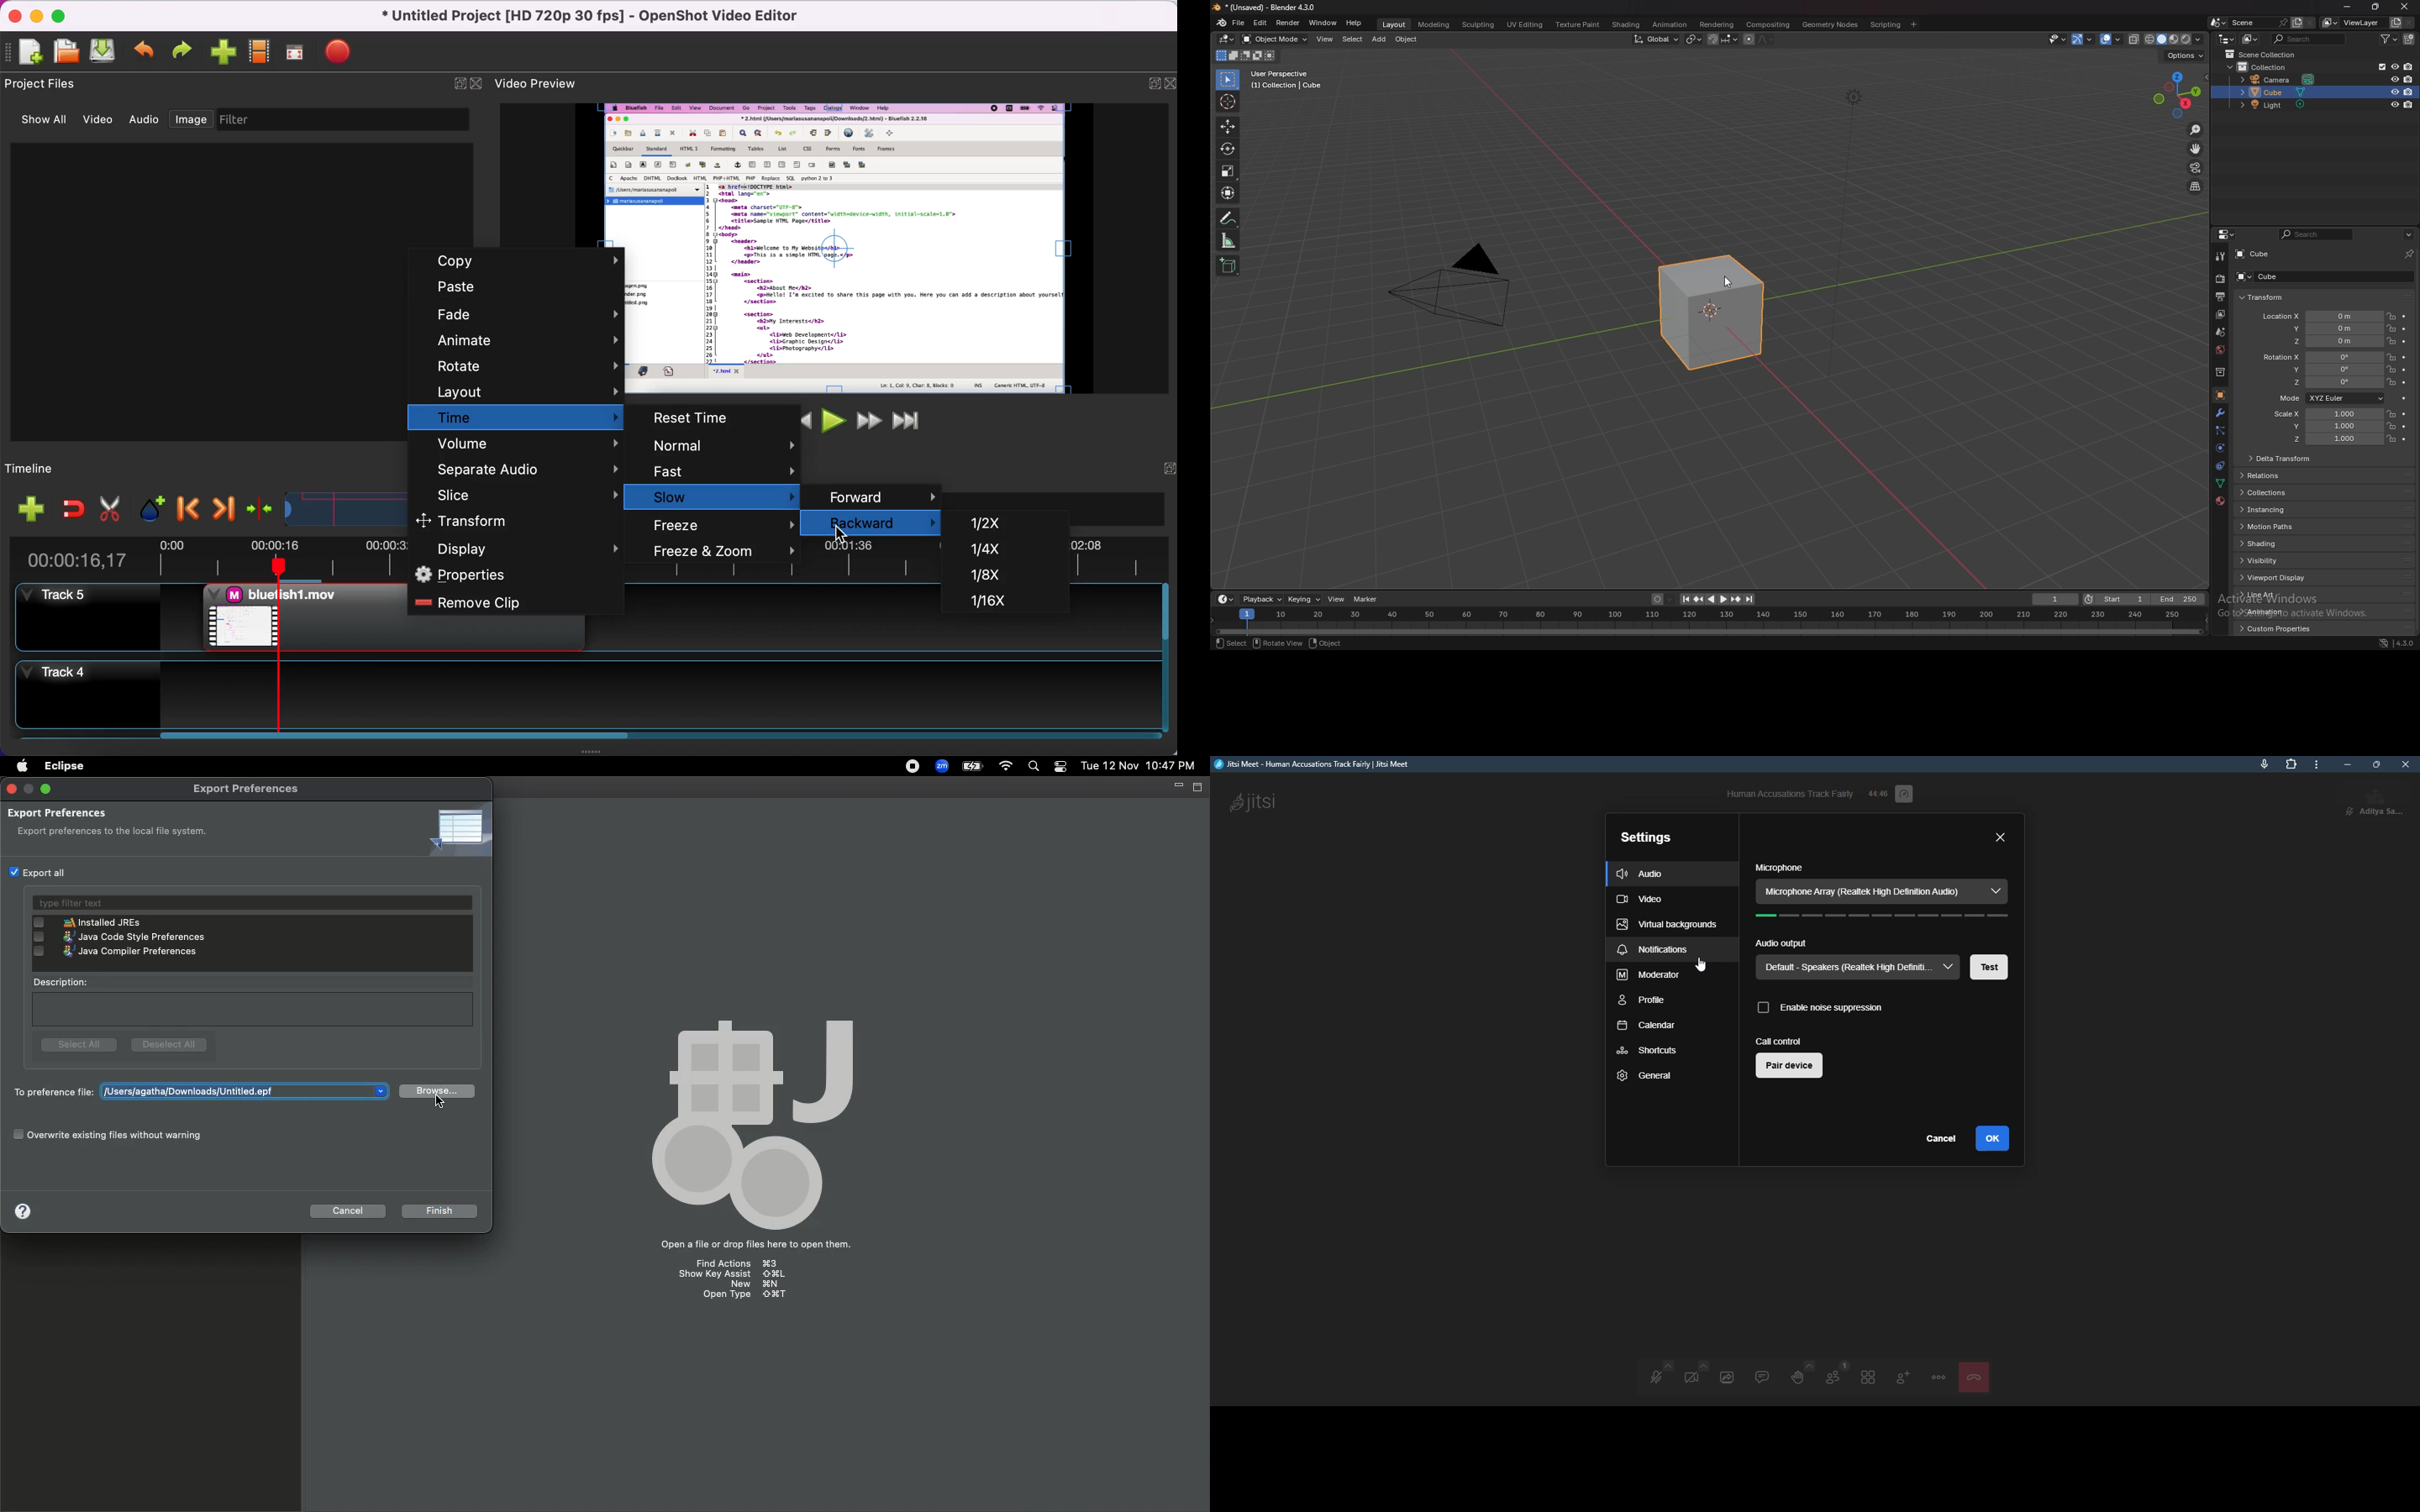  I want to click on show all, so click(48, 122).